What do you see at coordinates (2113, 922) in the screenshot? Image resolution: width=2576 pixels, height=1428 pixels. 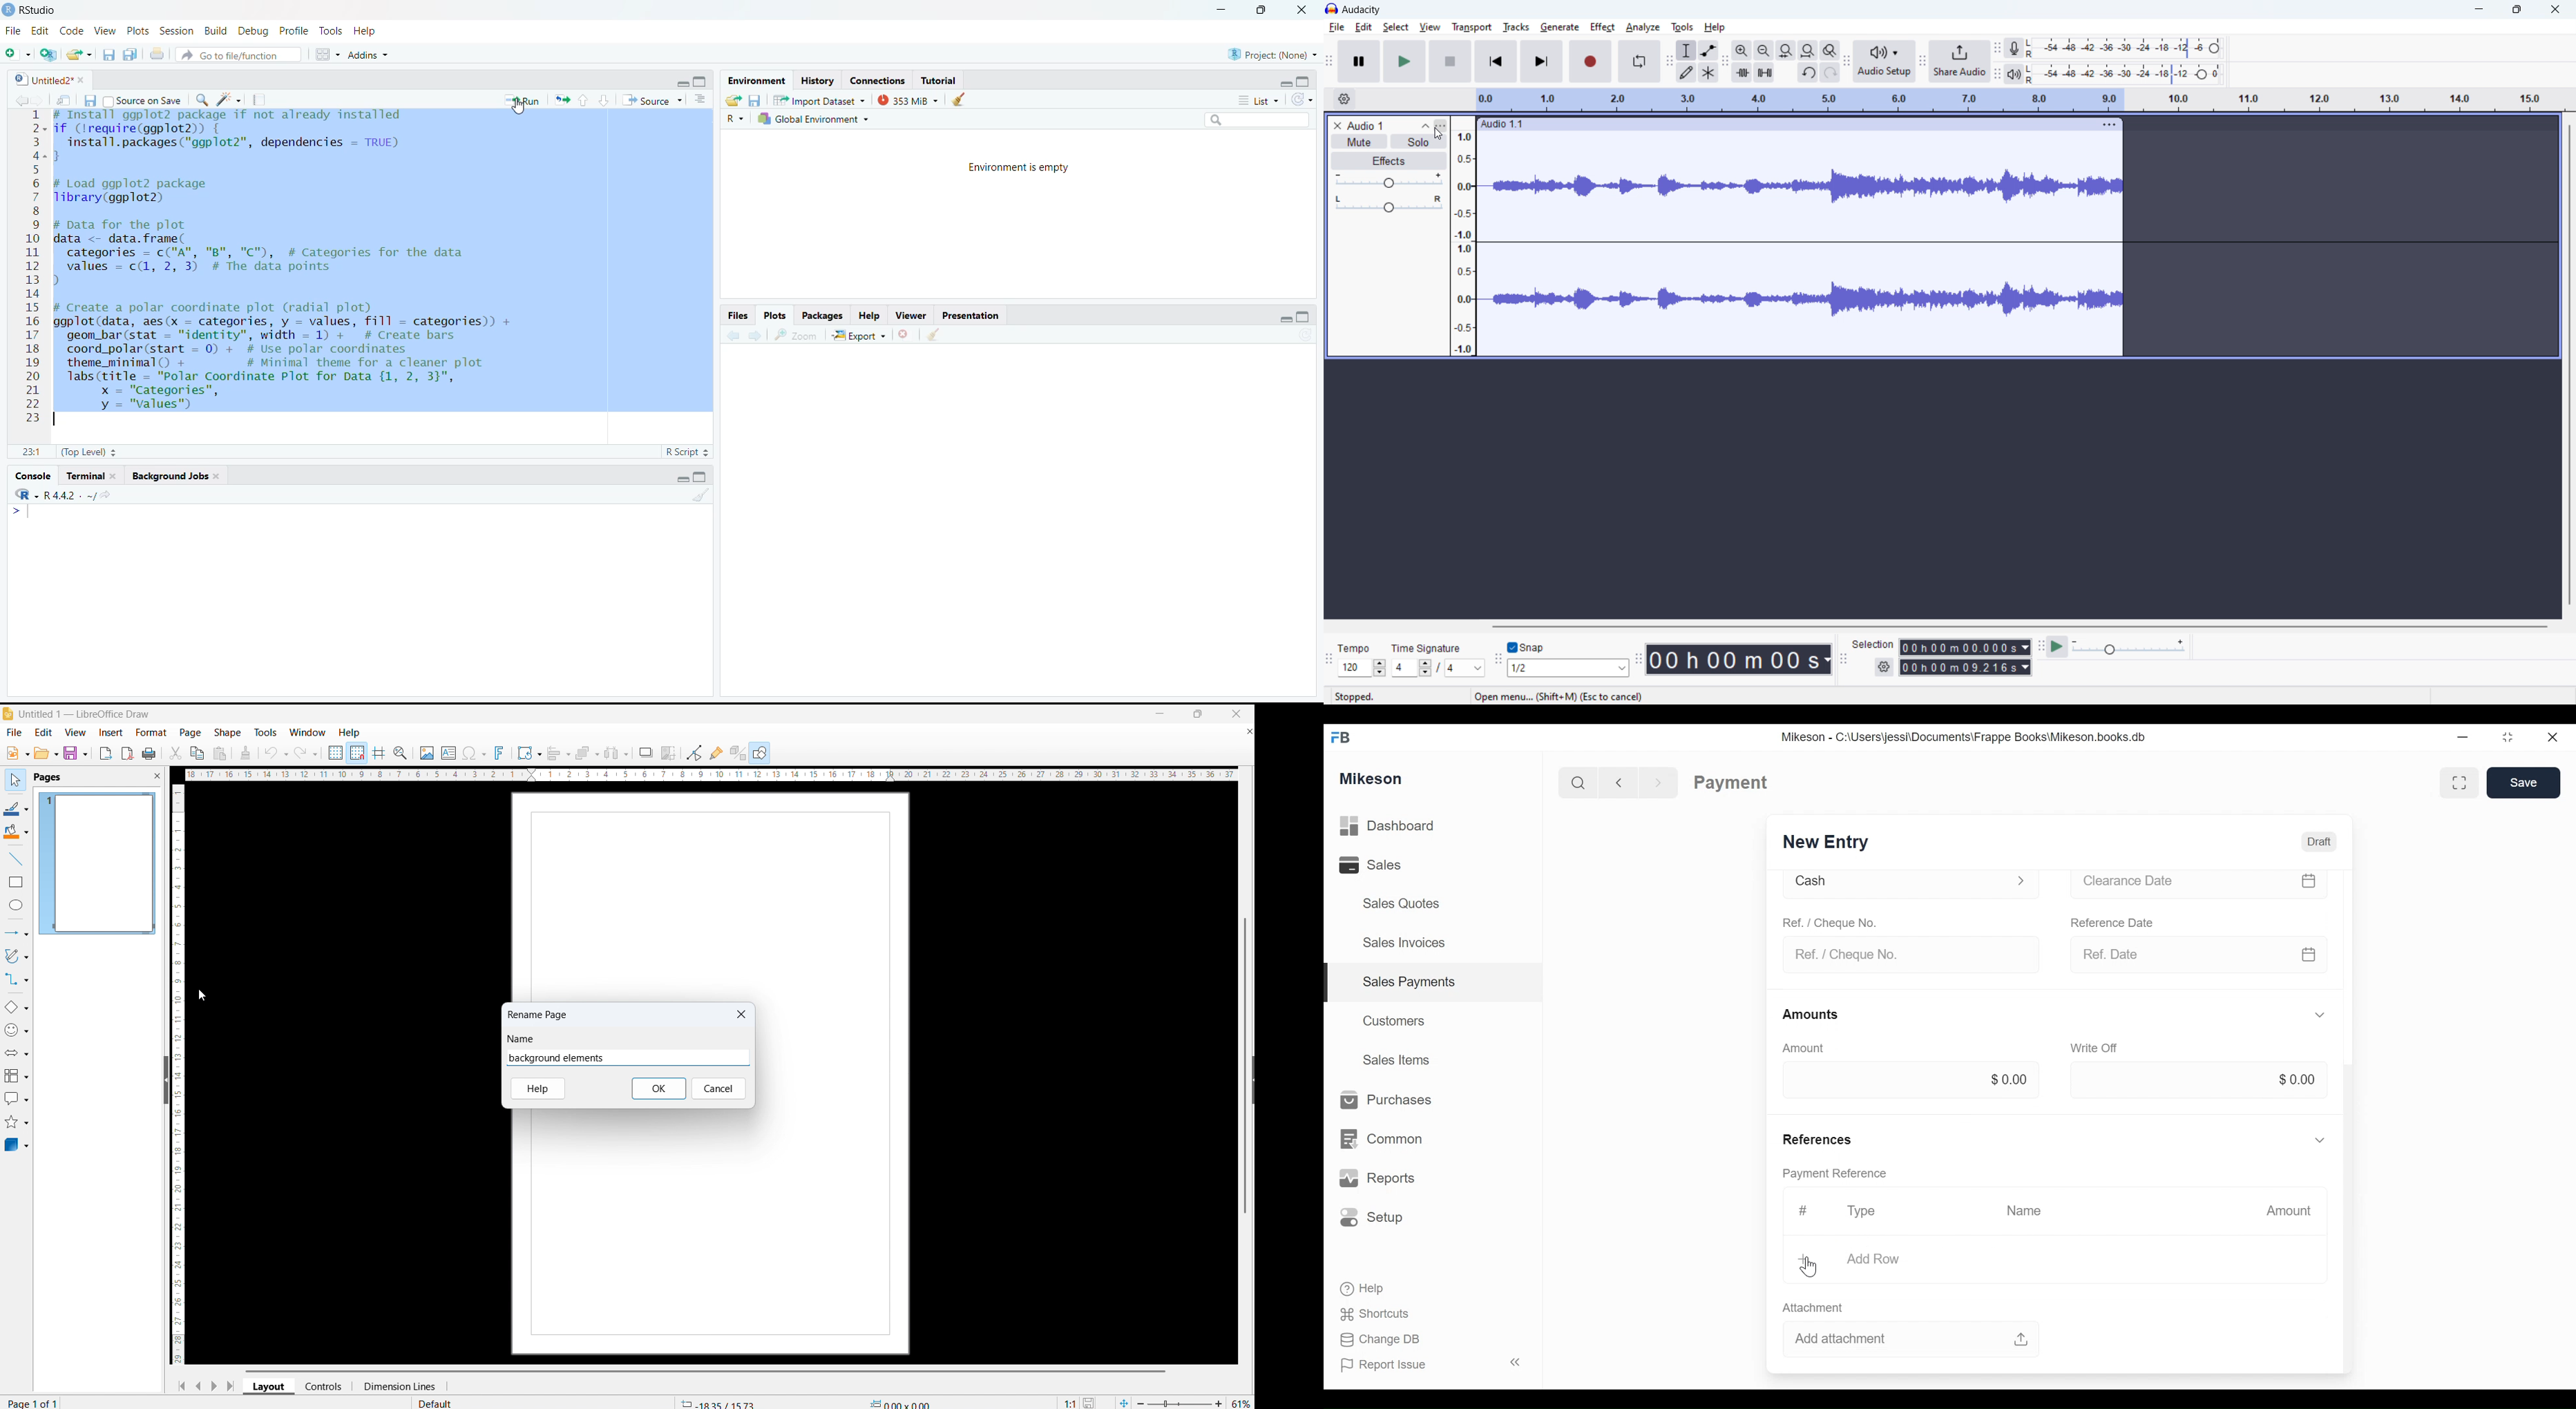 I see `Reference date` at bounding box center [2113, 922].